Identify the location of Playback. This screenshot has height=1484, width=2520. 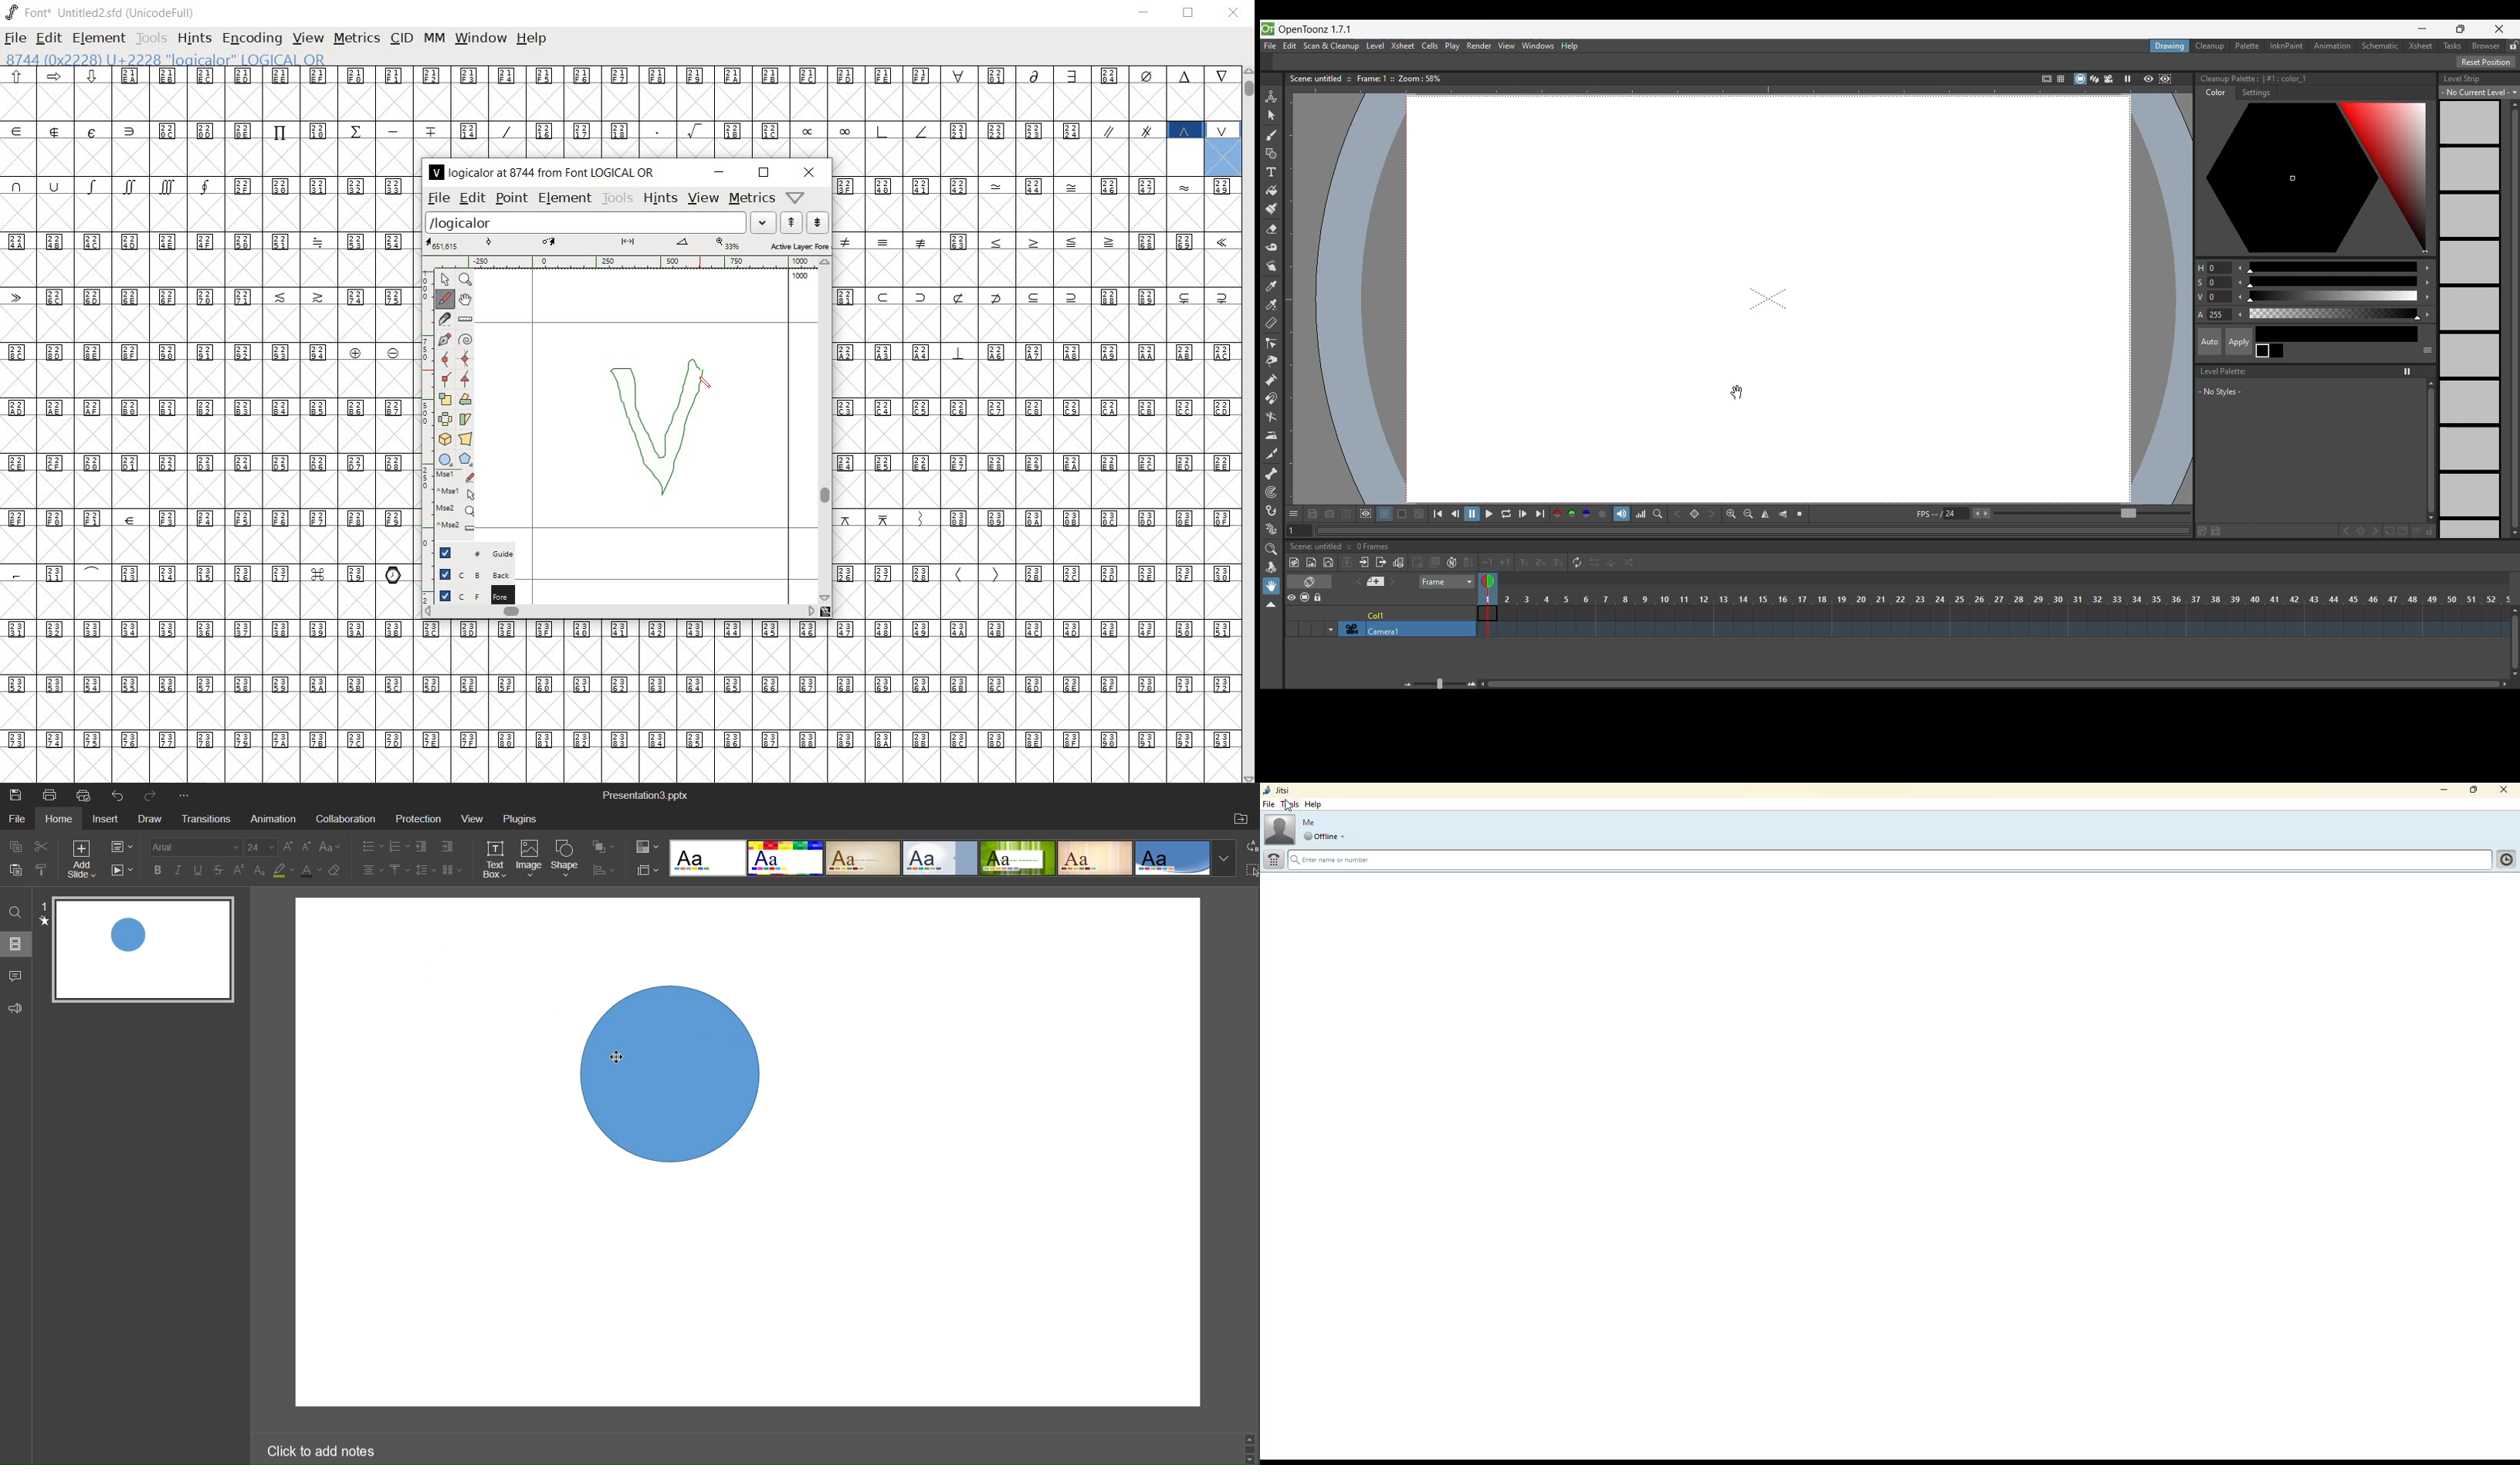
(124, 872).